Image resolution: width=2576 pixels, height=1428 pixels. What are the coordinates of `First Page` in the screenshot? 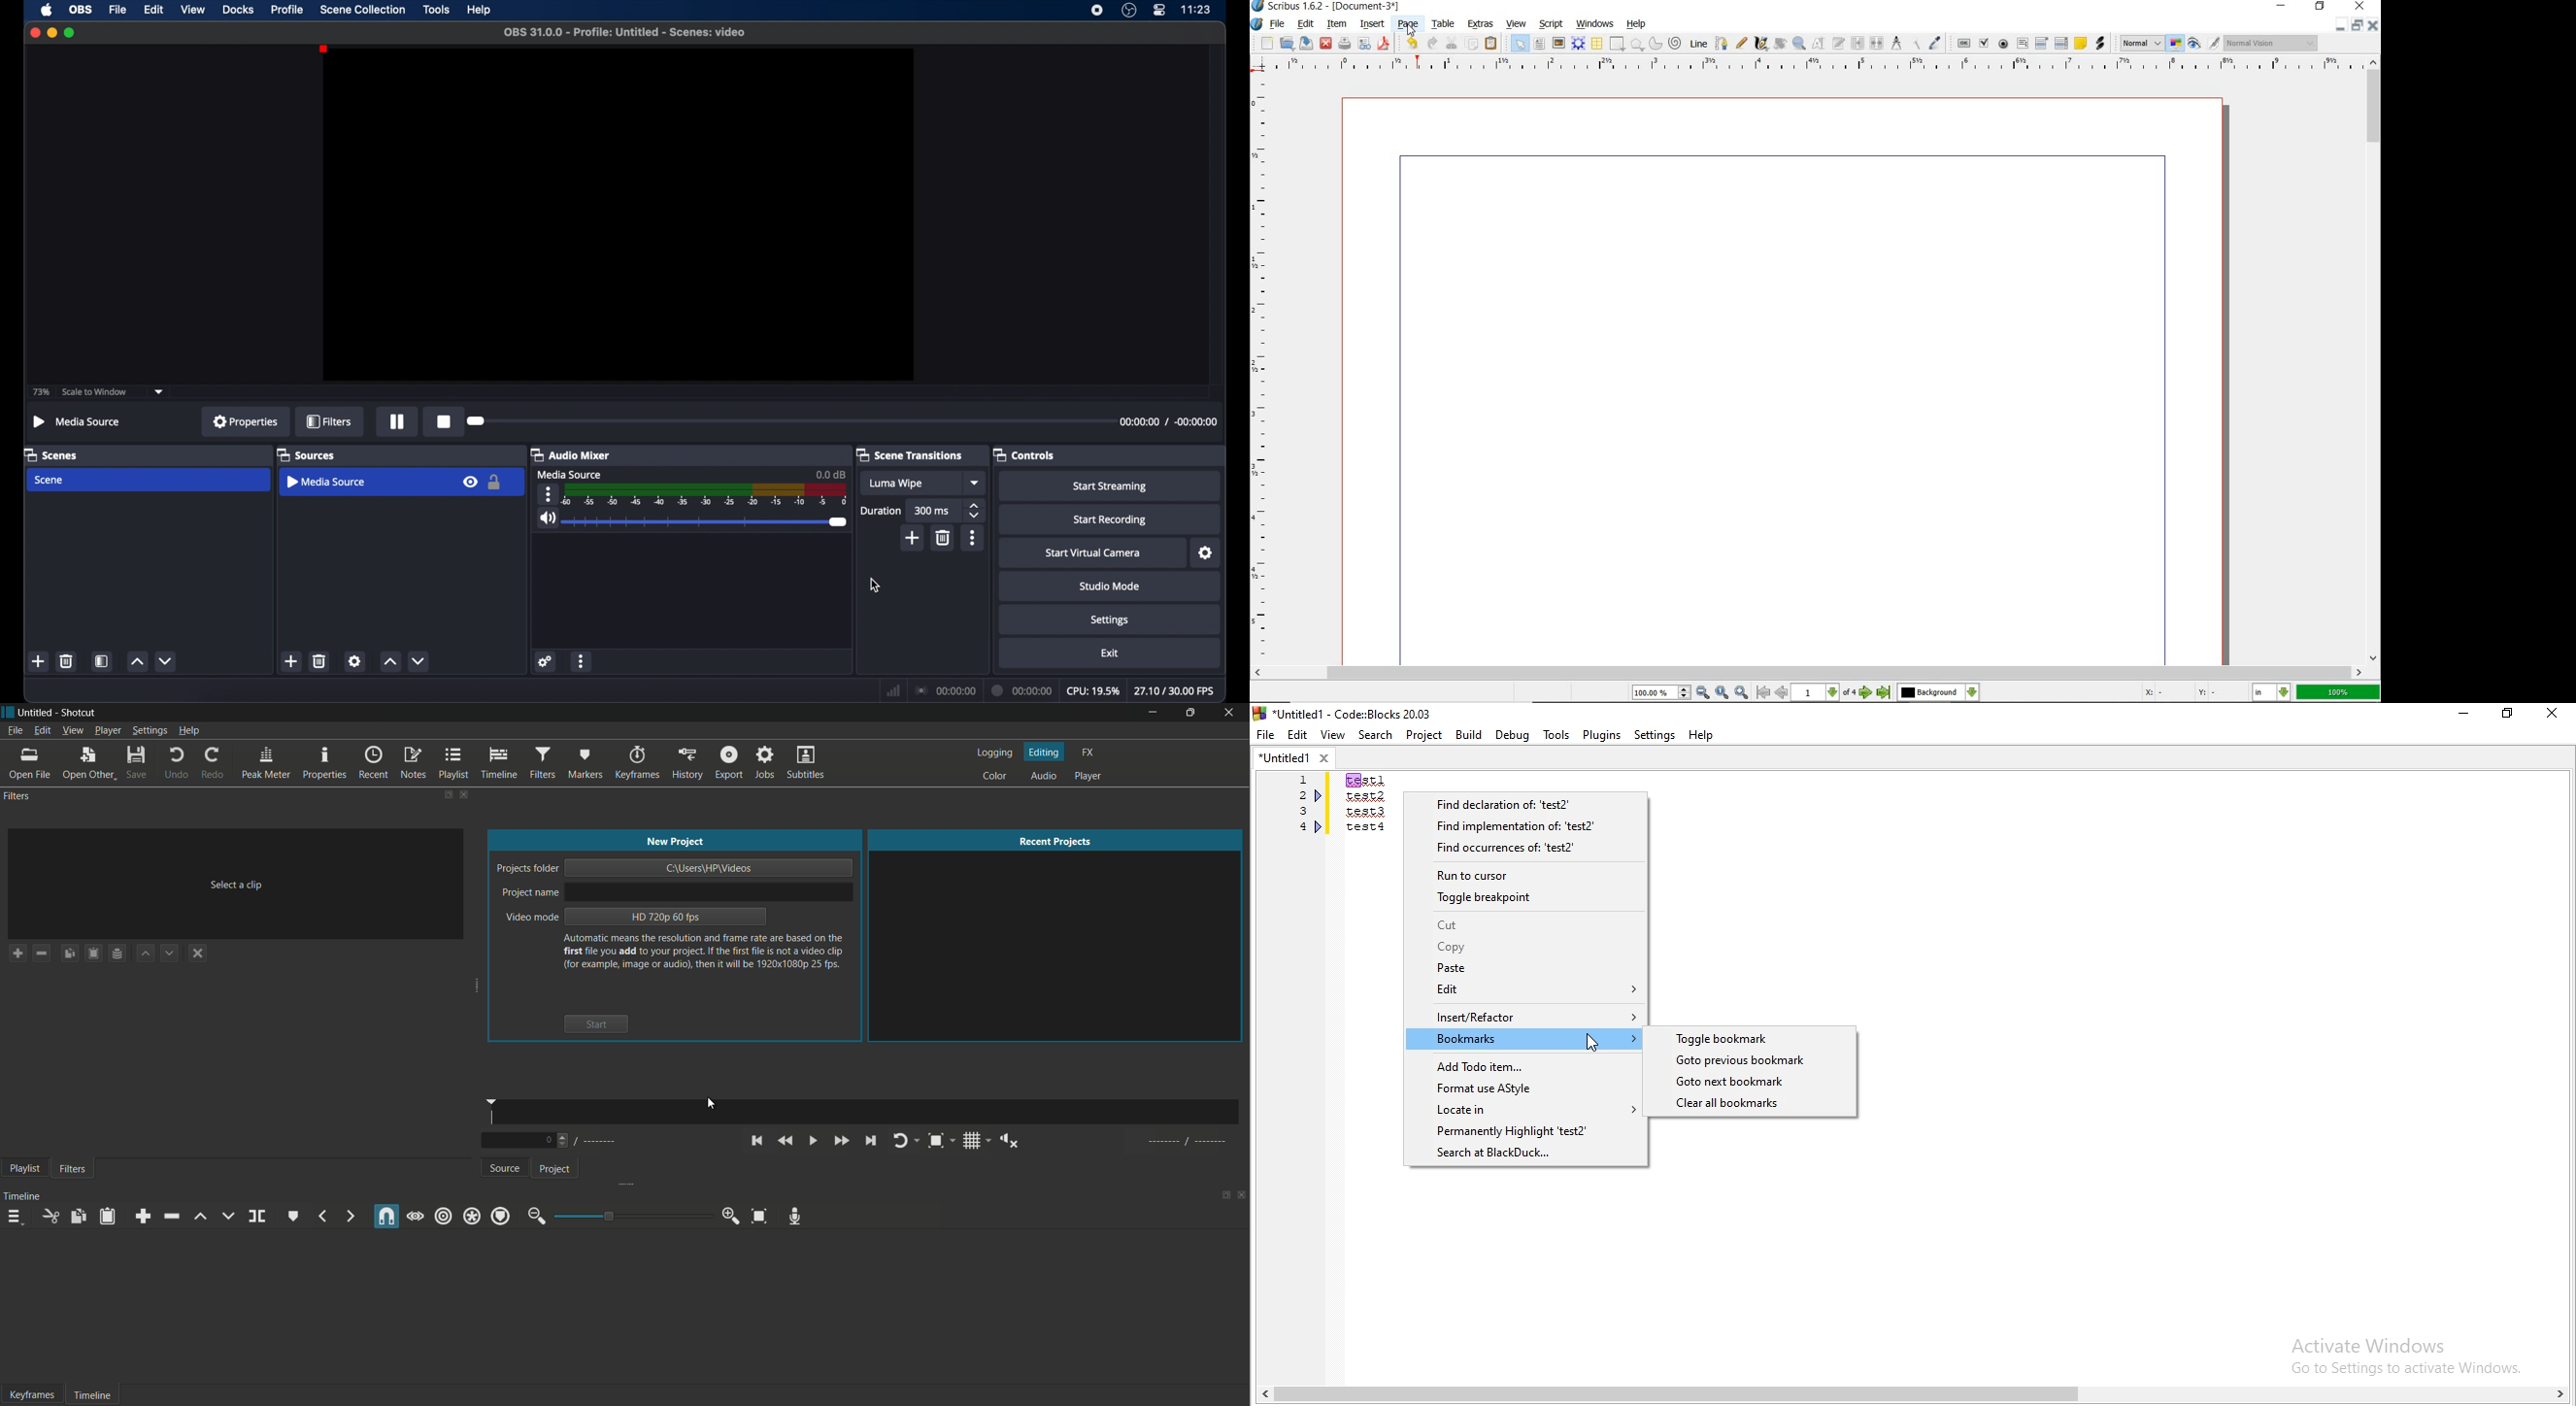 It's located at (1761, 693).